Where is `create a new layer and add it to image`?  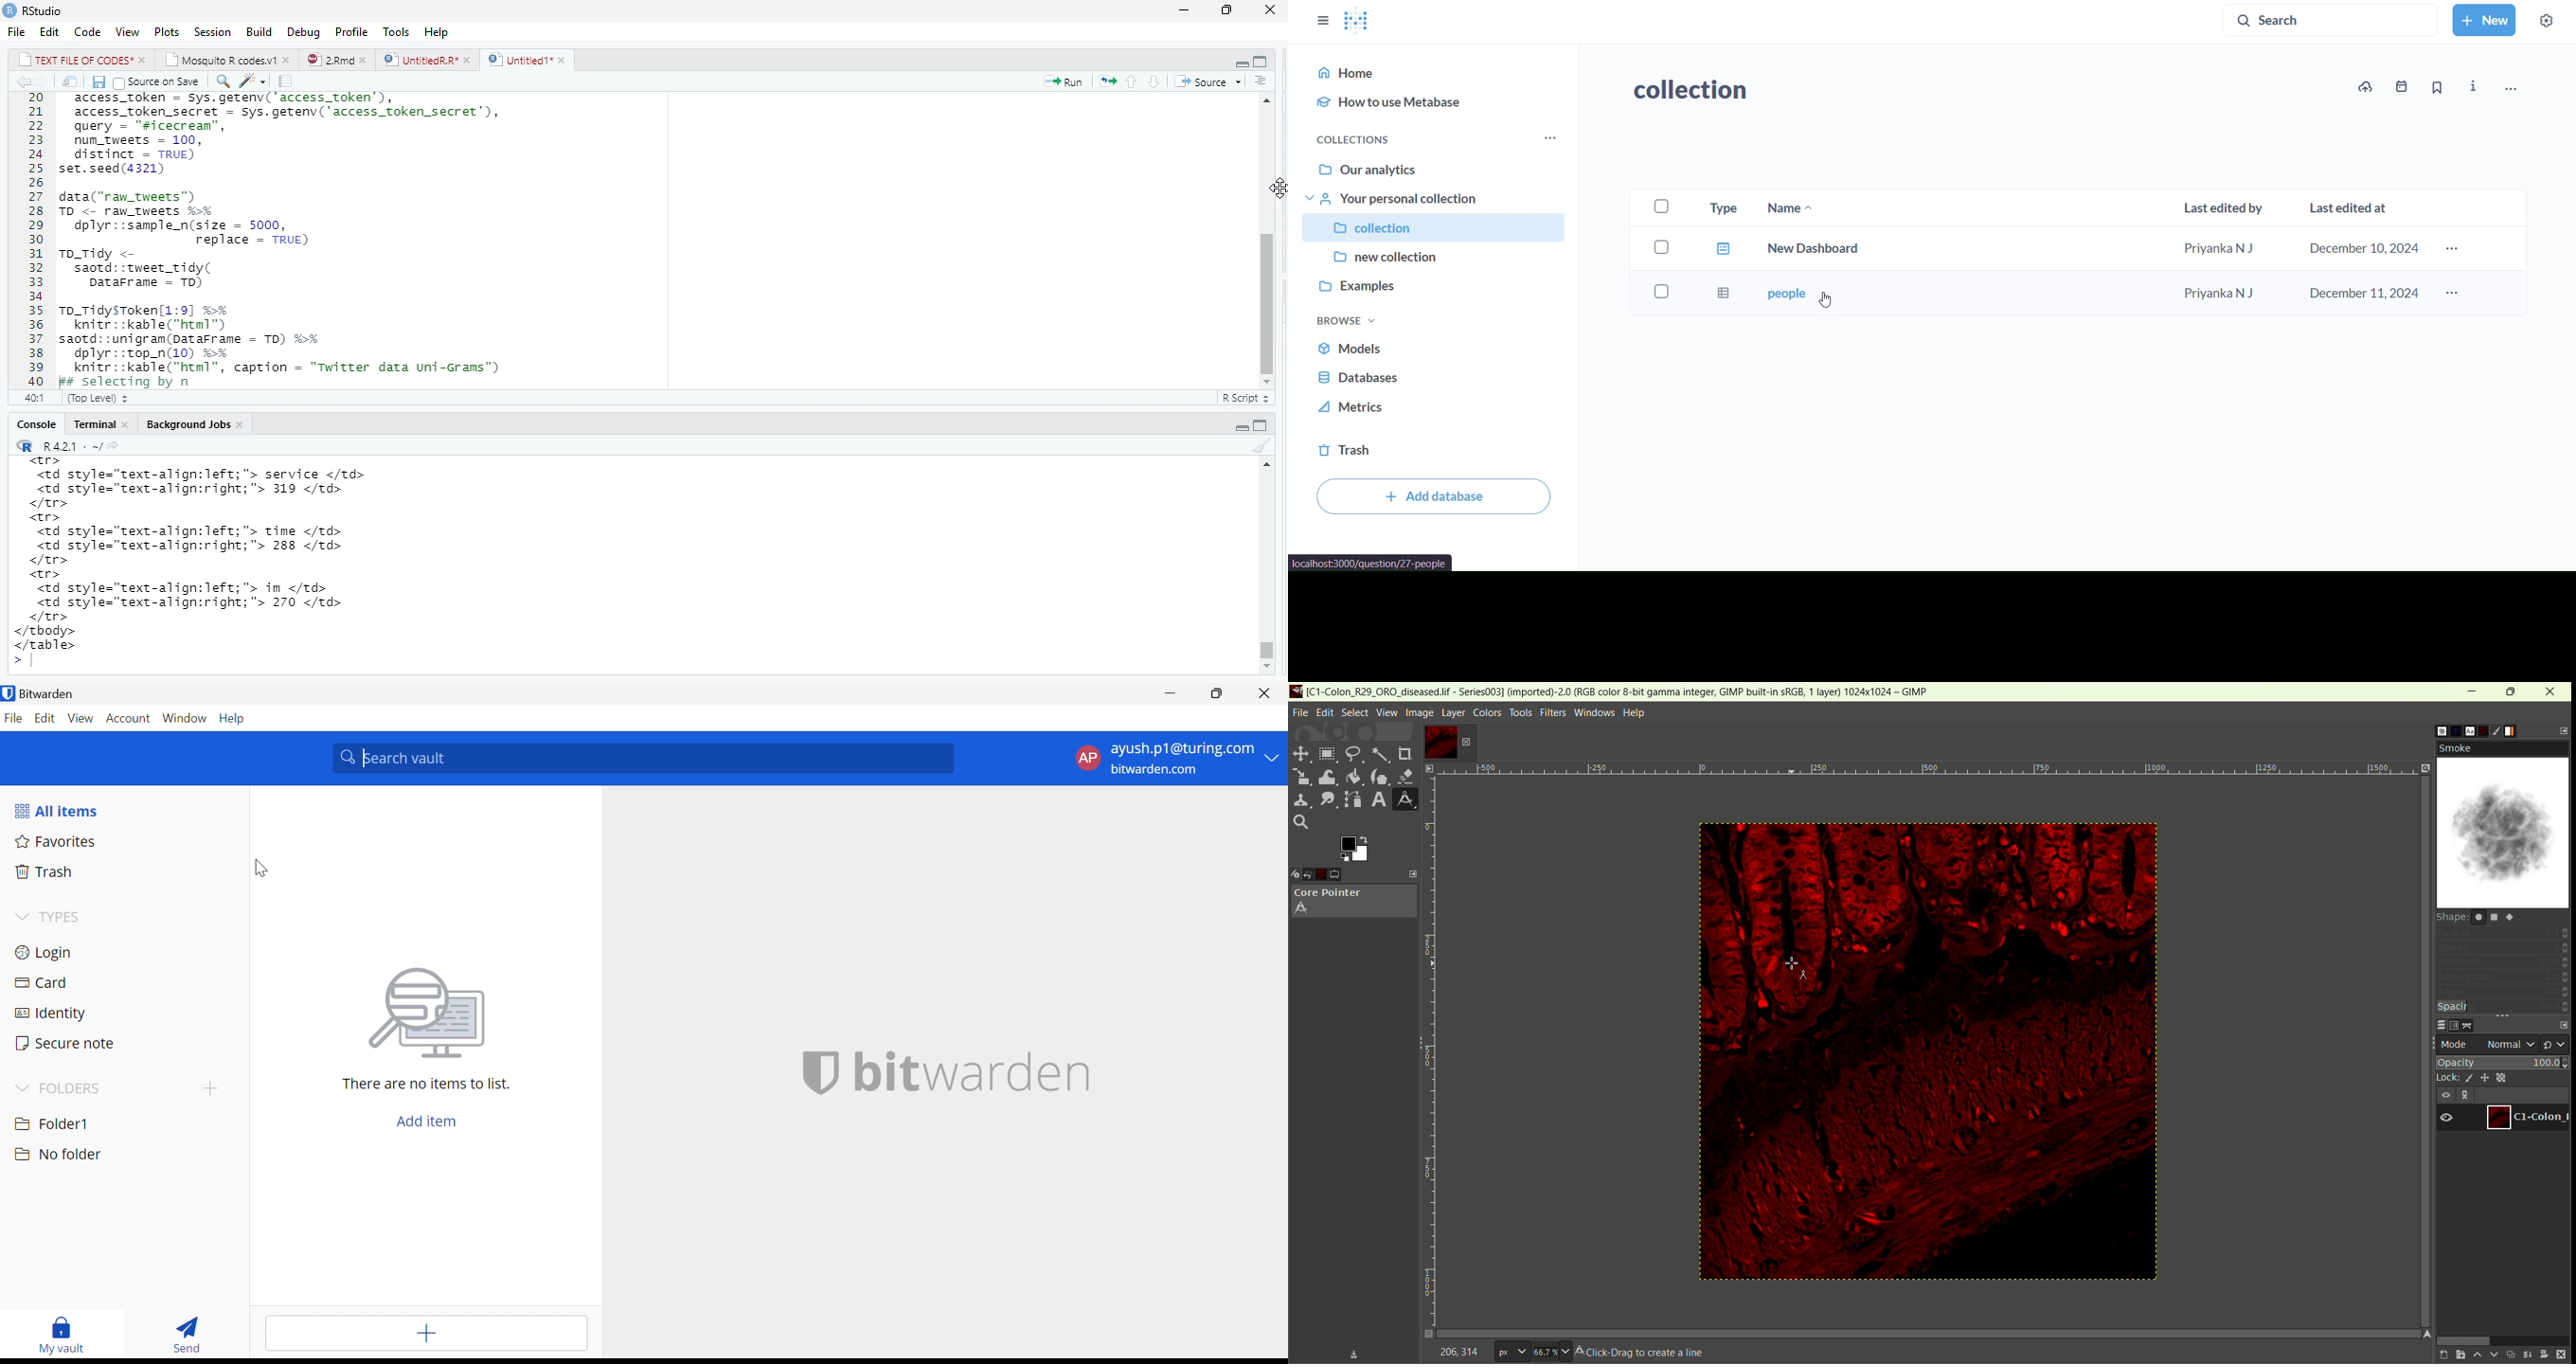
create a new layer and add it to image is located at coordinates (2457, 1355).